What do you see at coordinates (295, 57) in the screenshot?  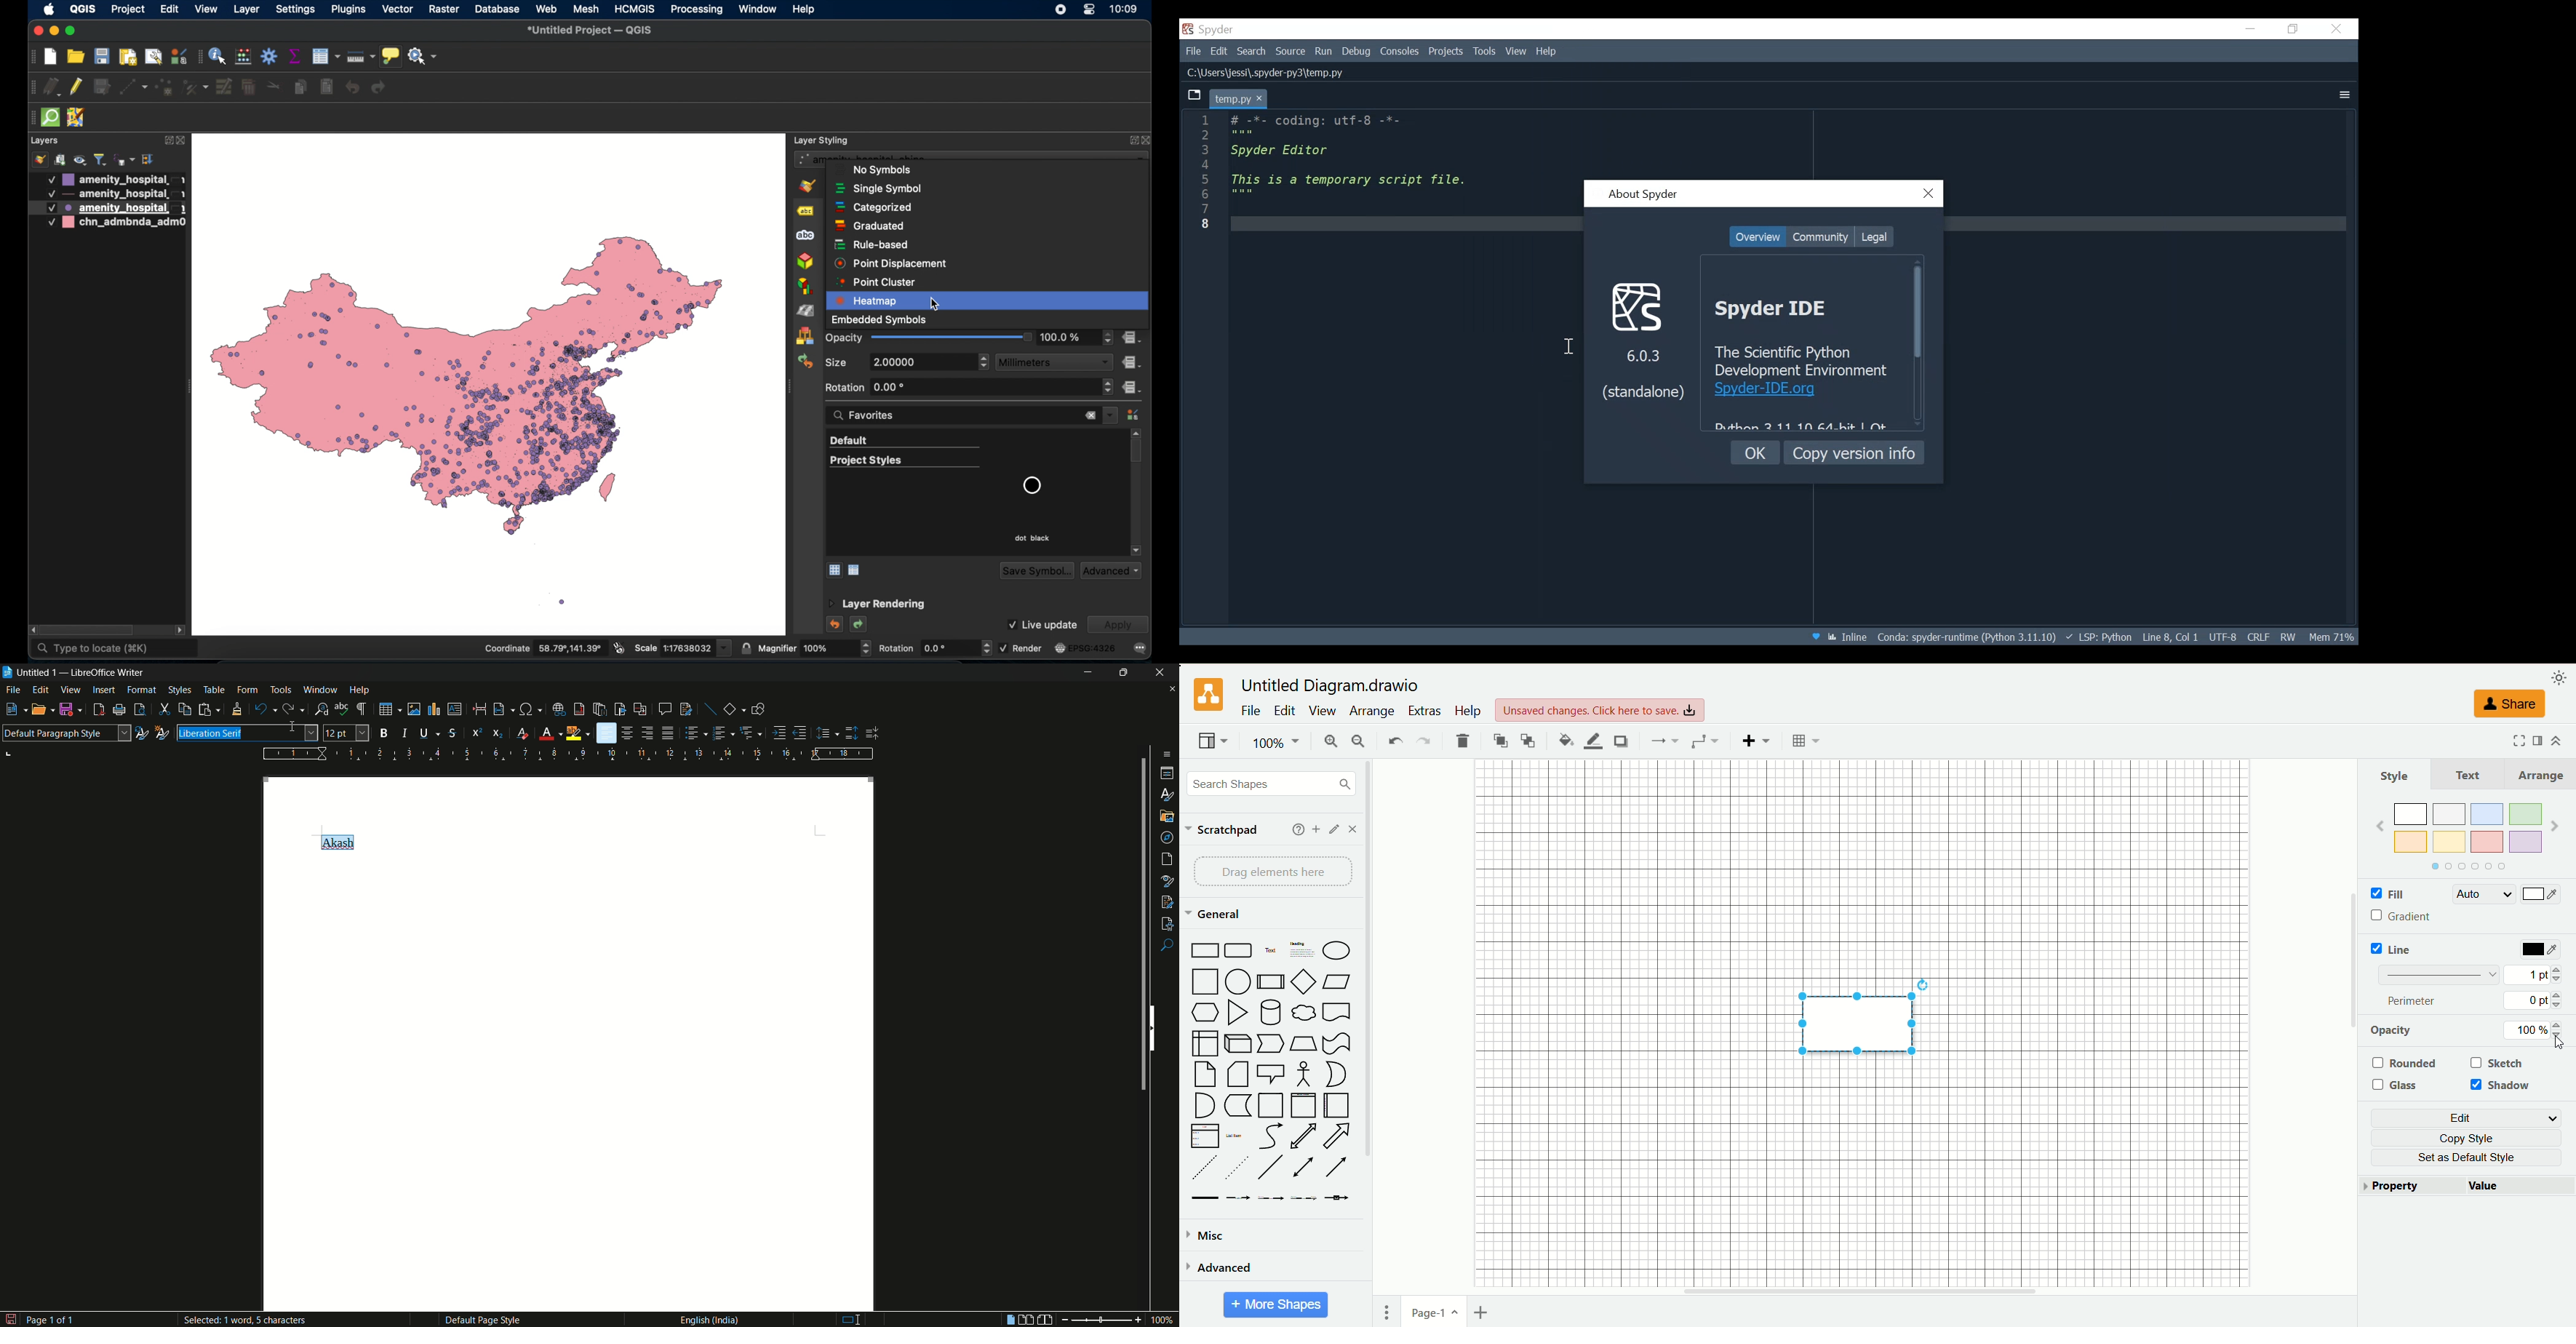 I see `show statistical summary` at bounding box center [295, 57].